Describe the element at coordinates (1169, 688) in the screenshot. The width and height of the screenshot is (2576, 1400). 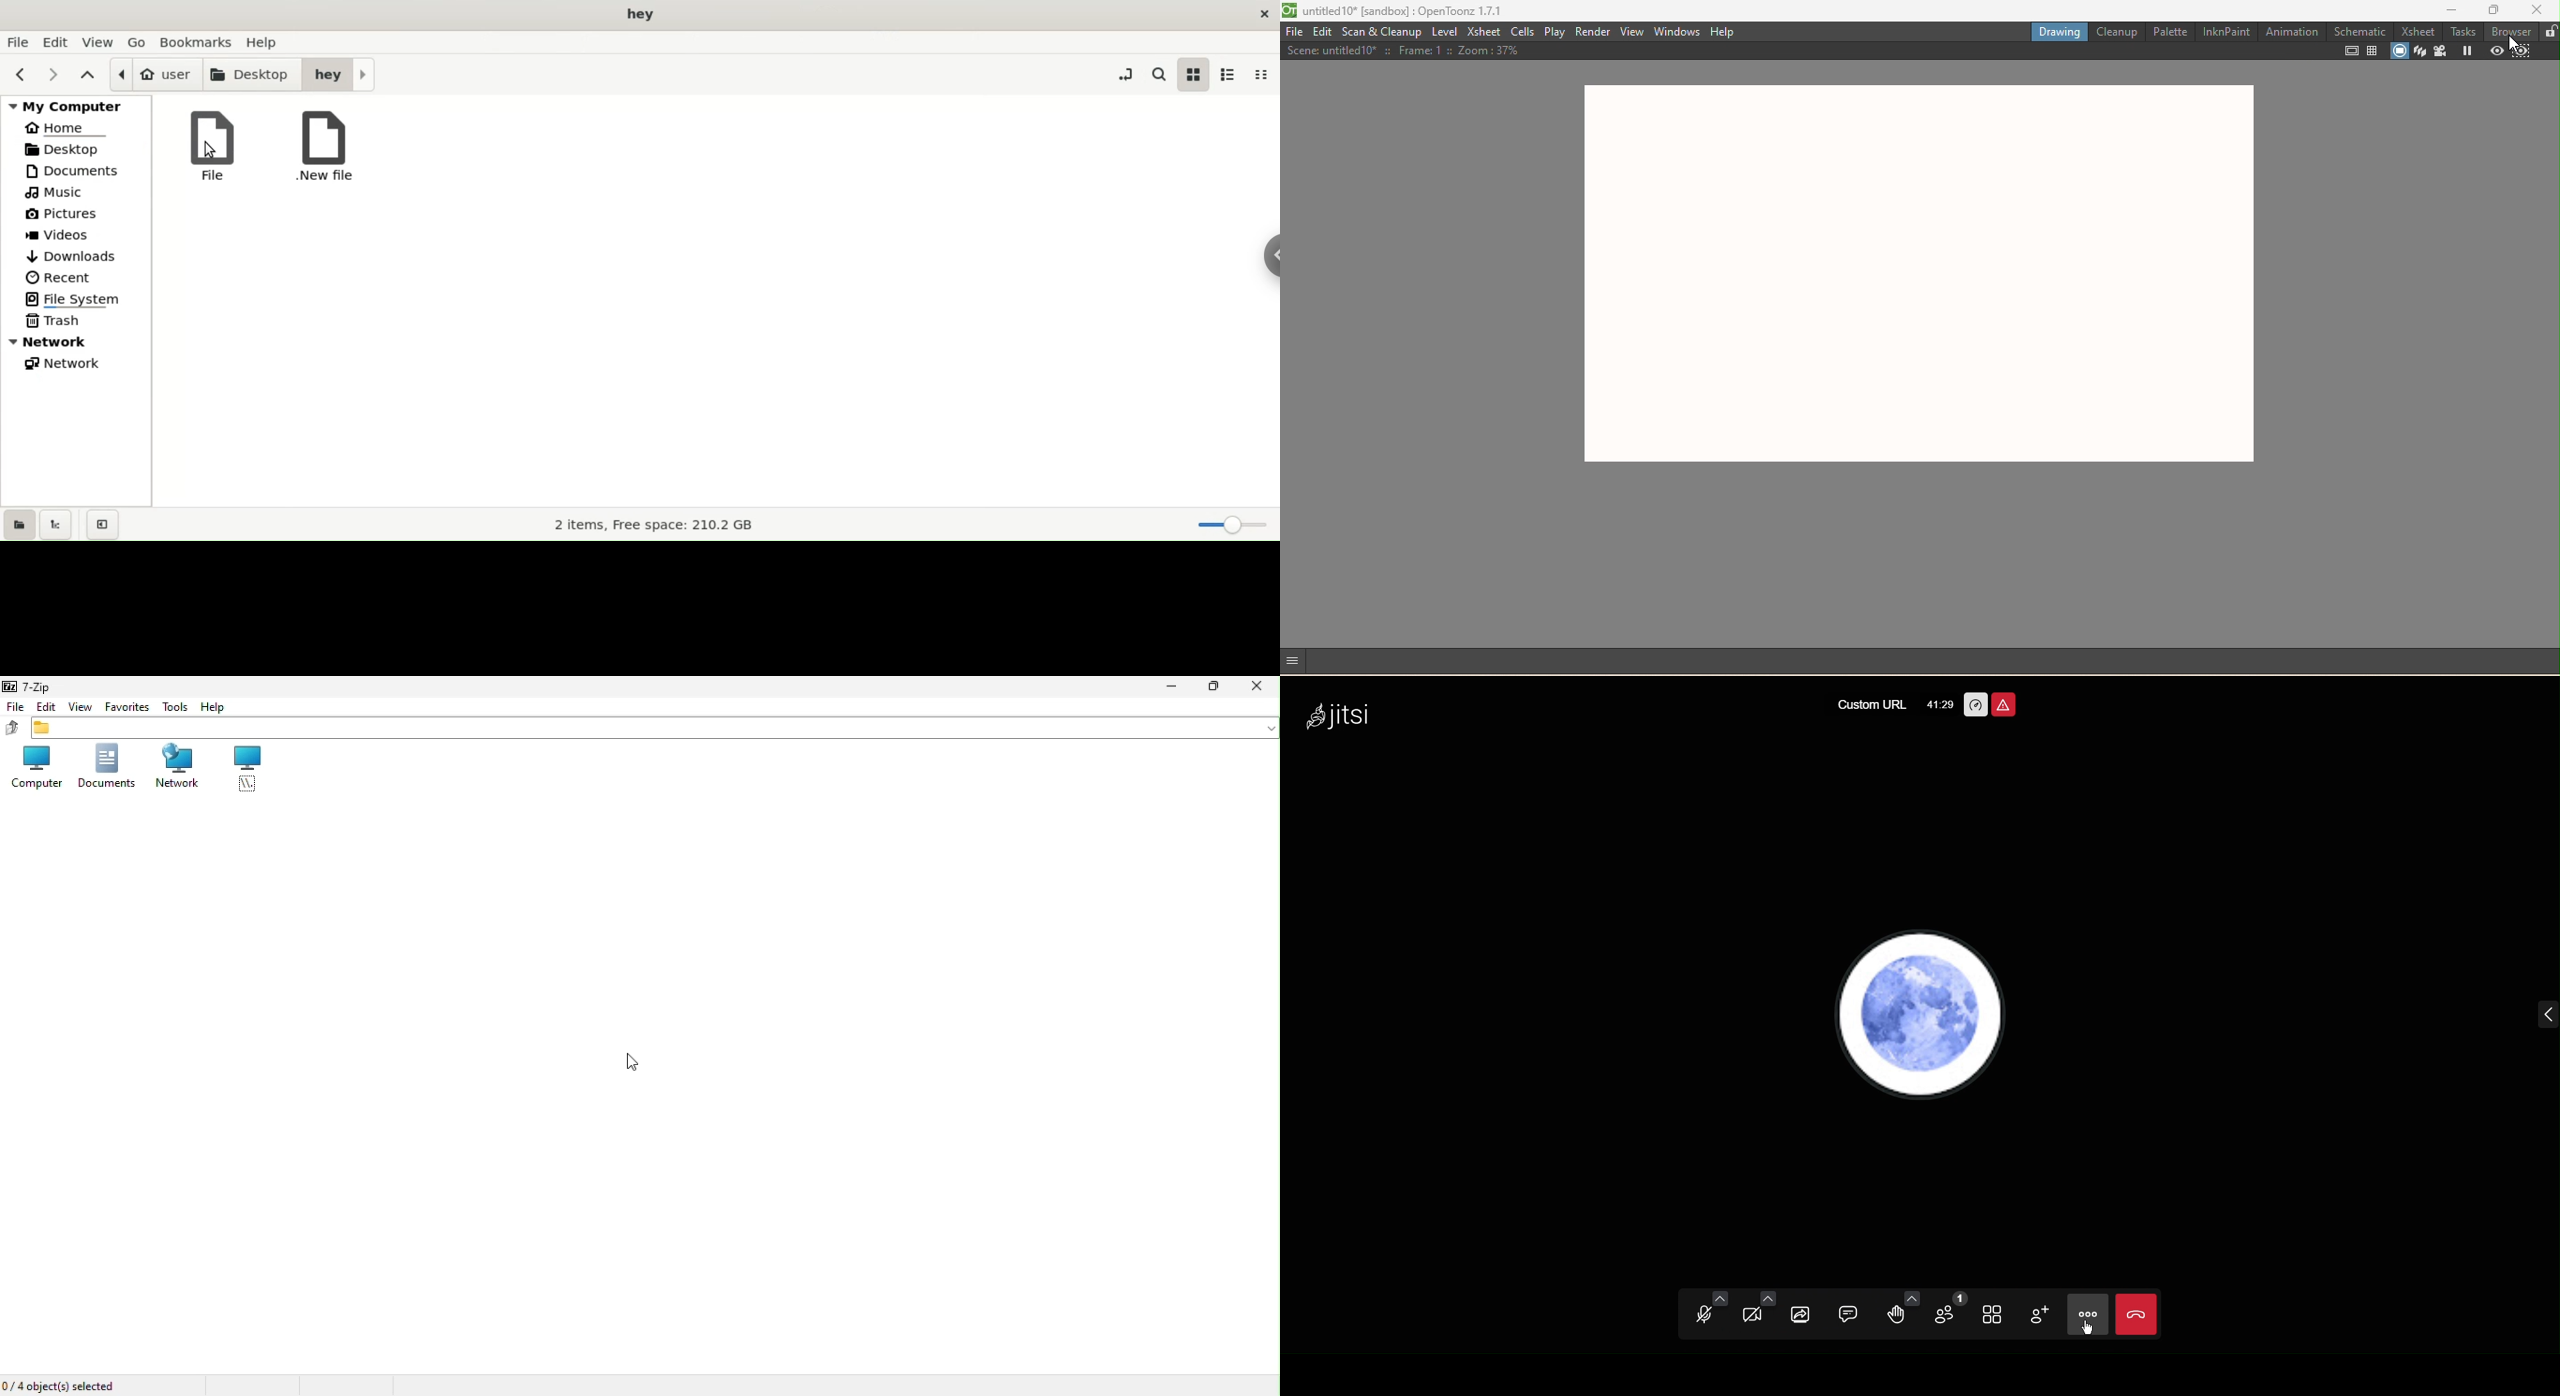
I see `Minimize` at that location.